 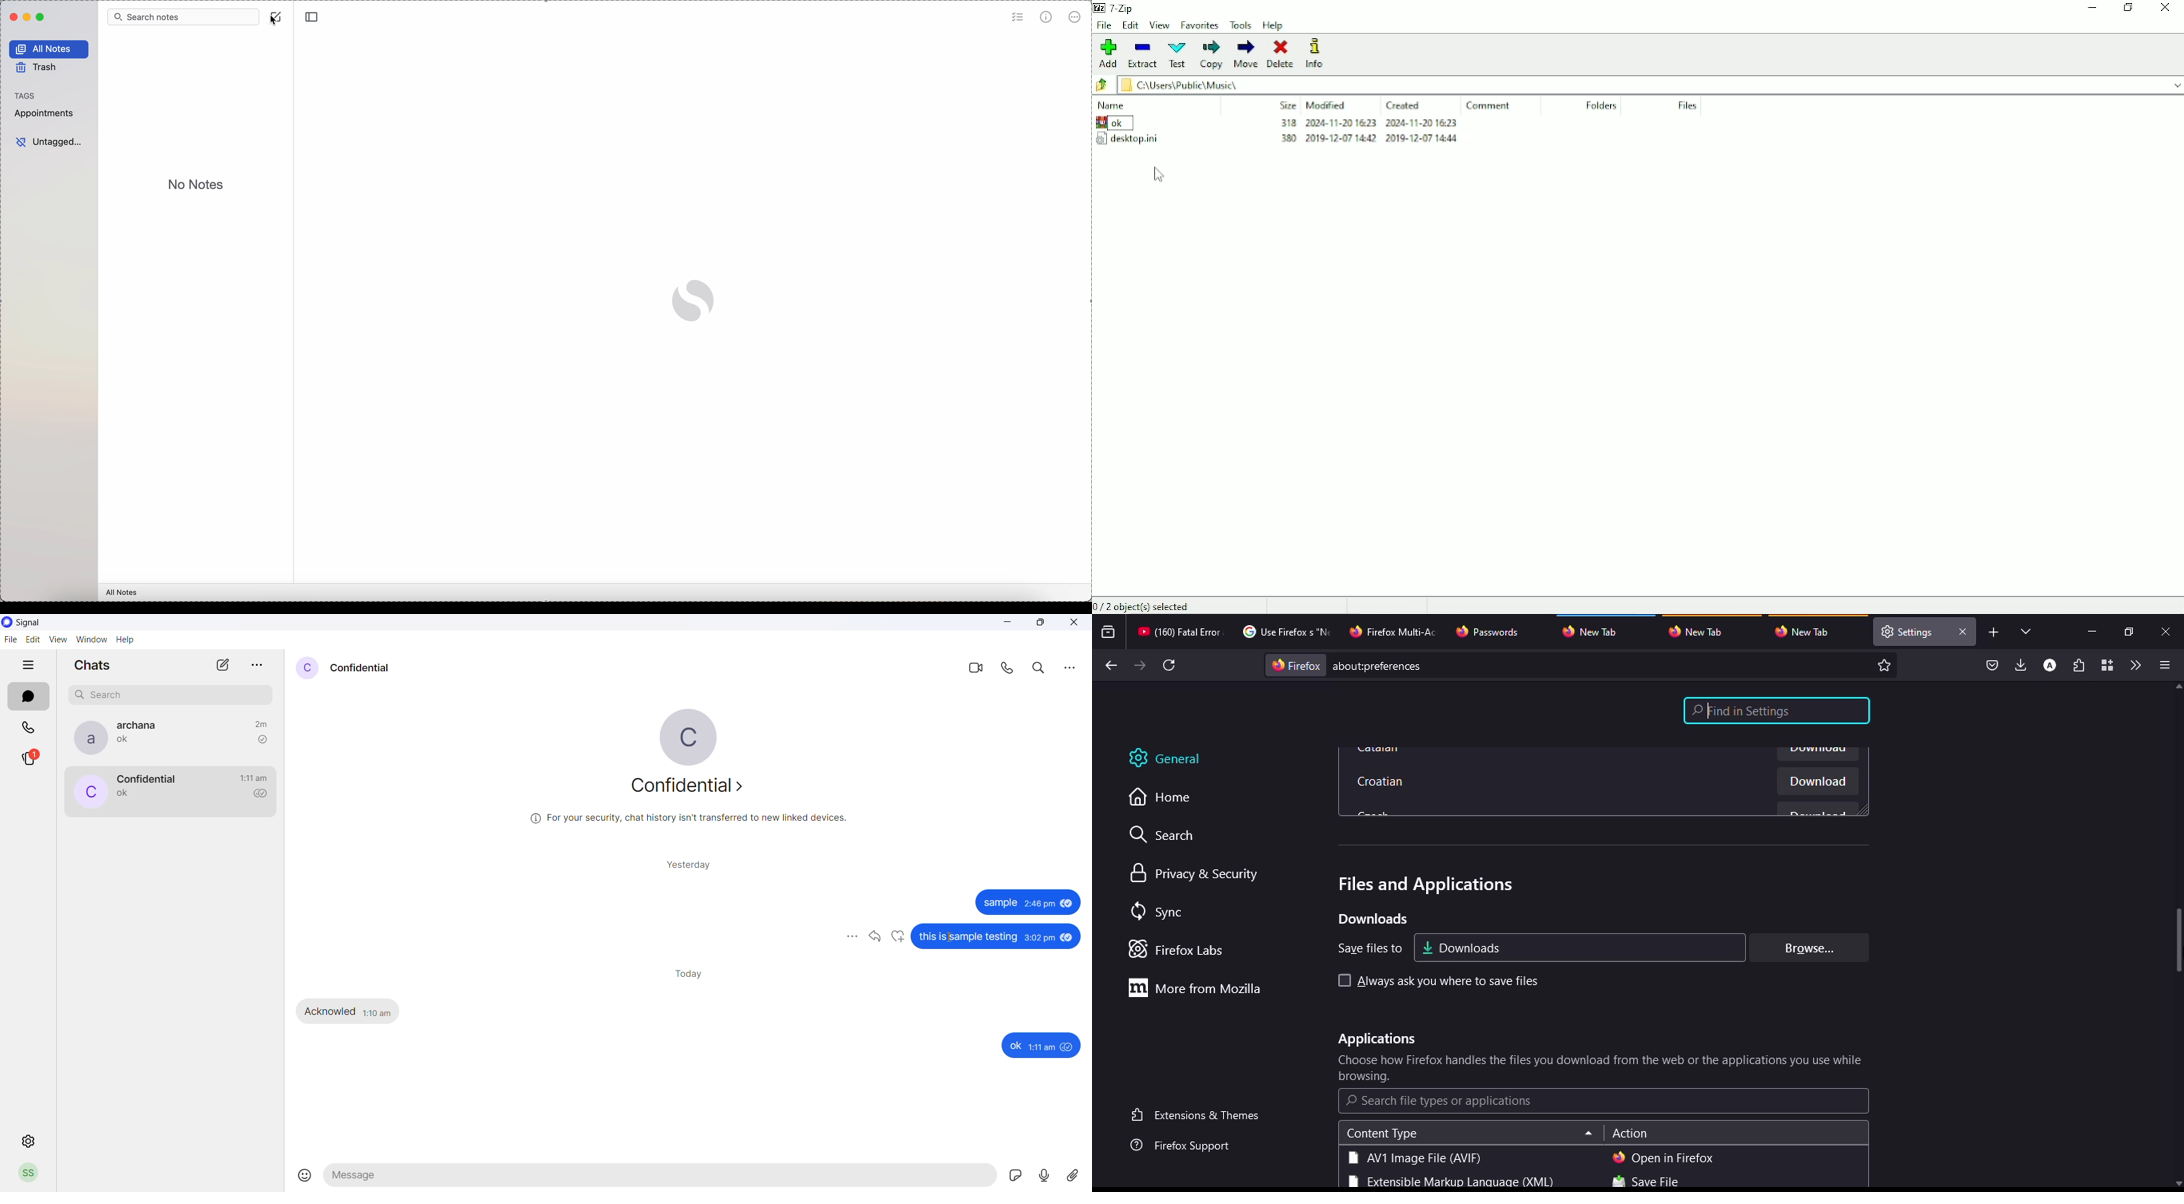 I want to click on more, so click(x=1200, y=988).